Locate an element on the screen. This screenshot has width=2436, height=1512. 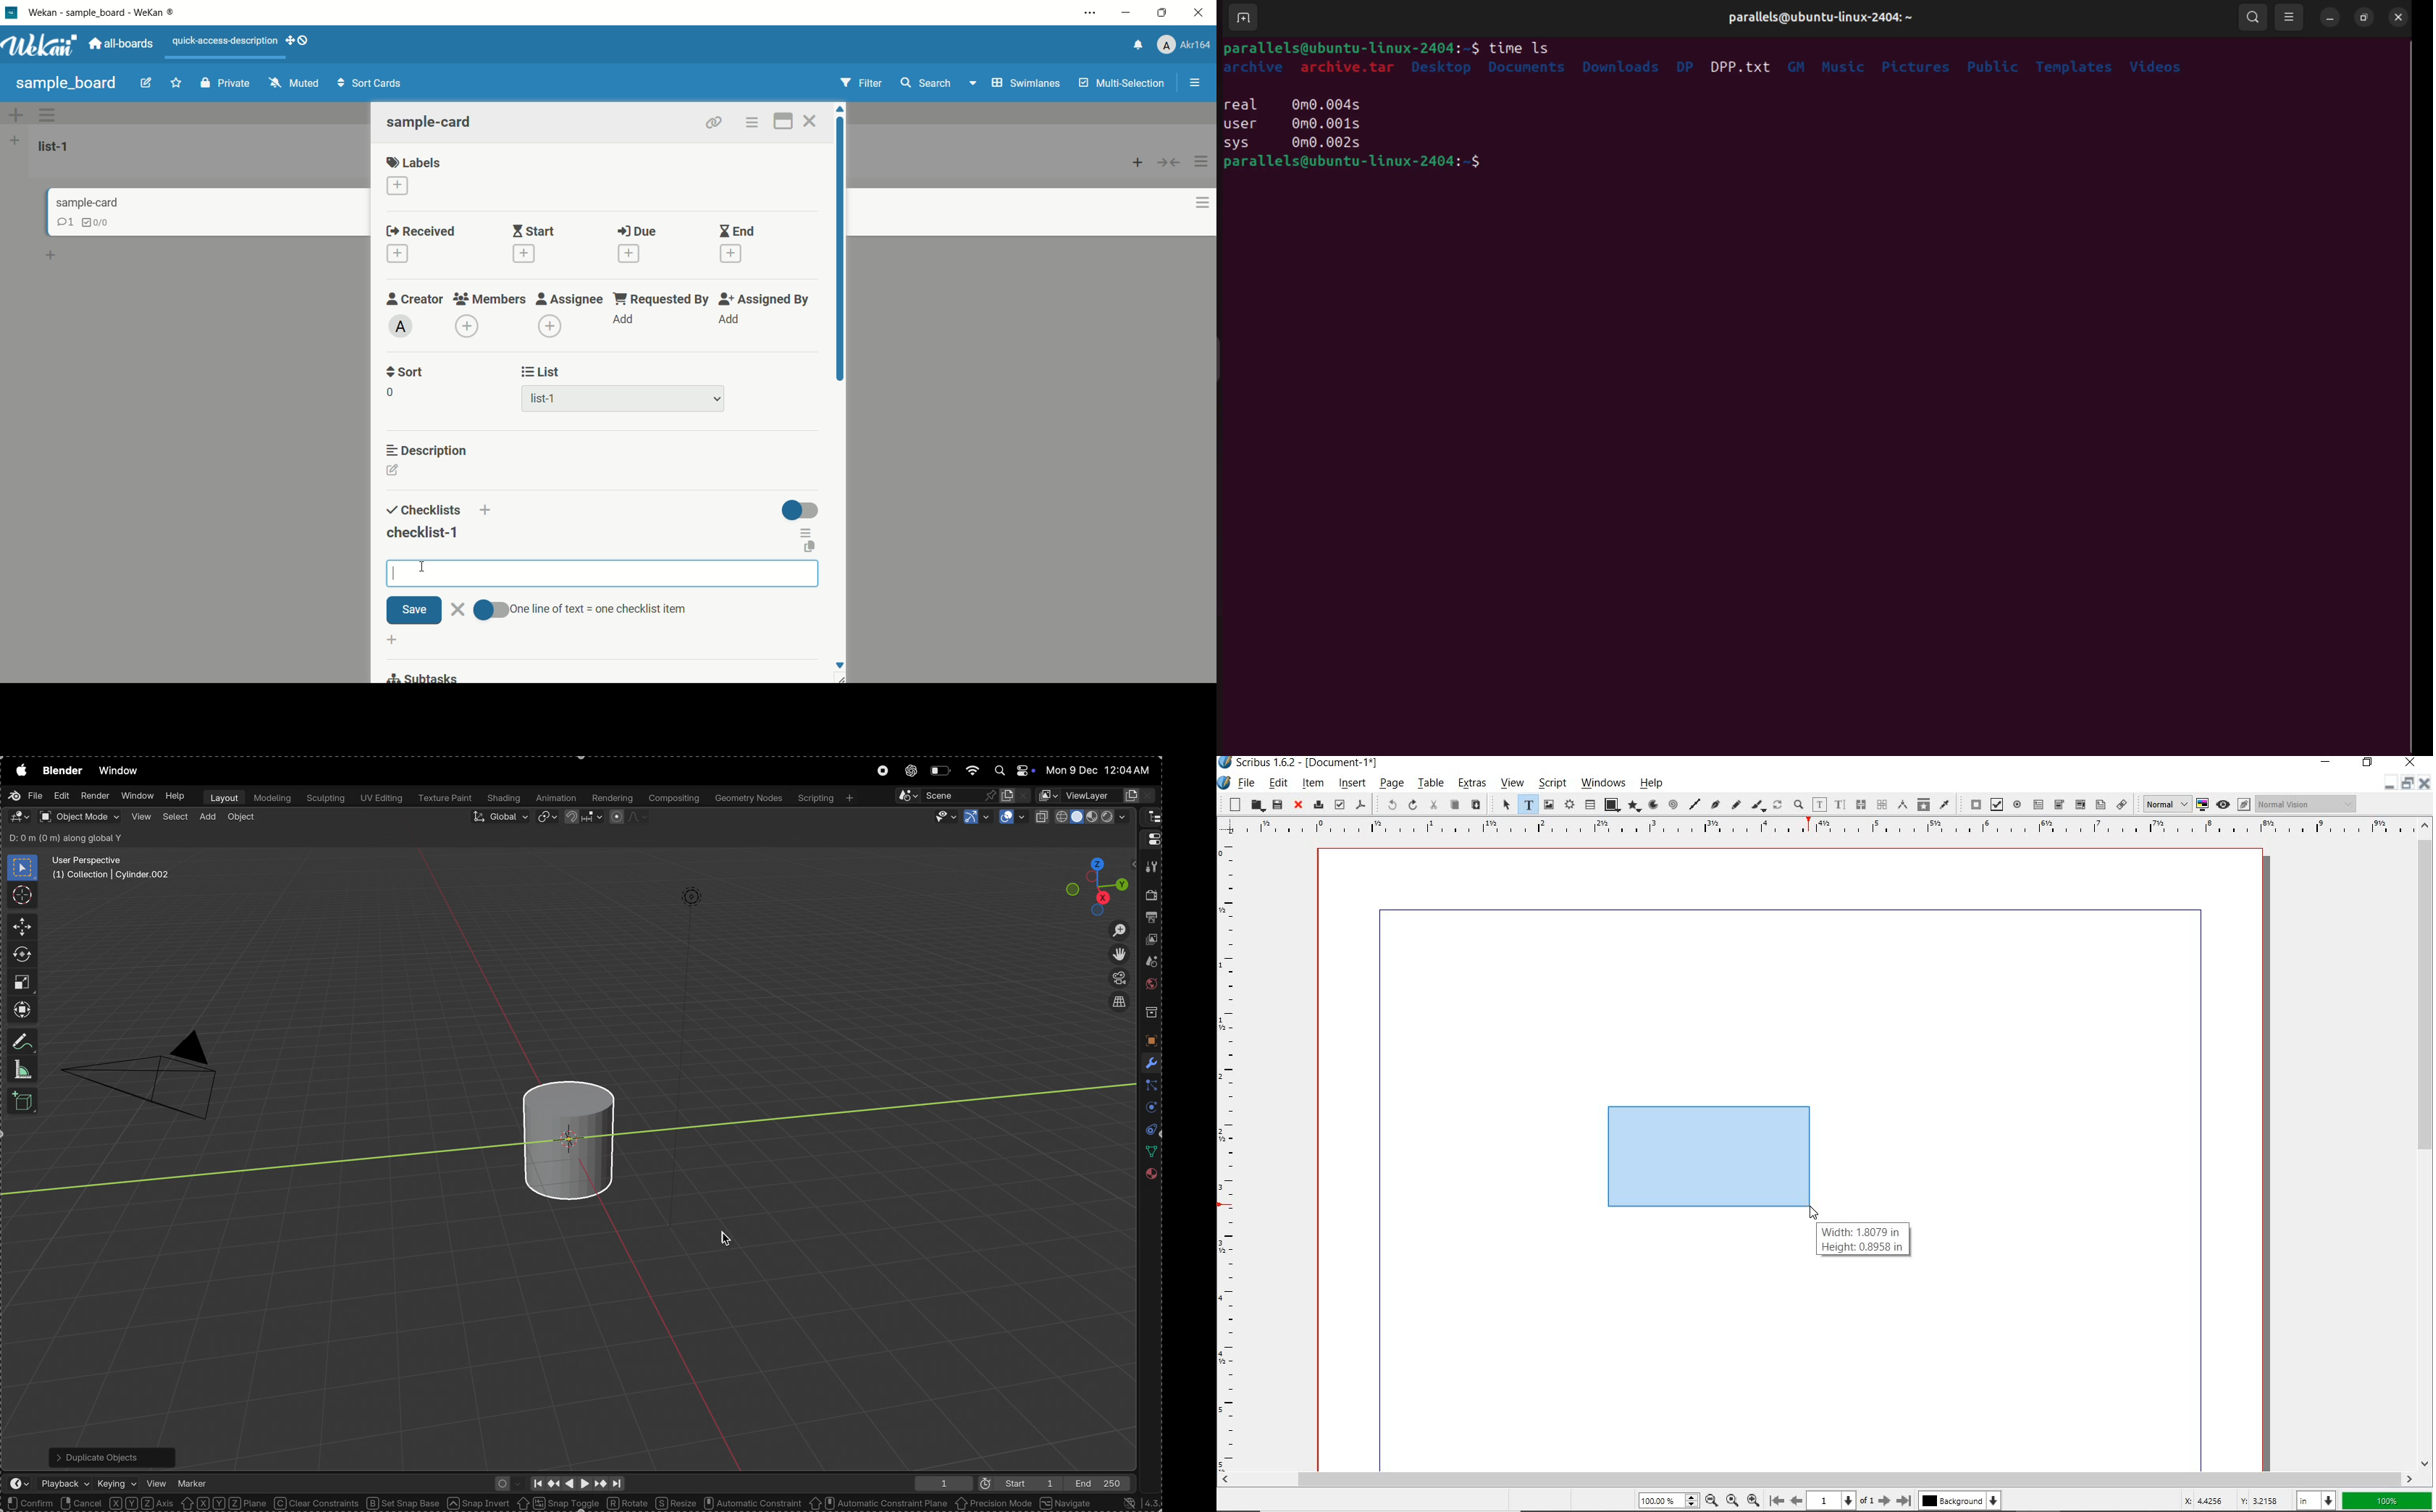
settings and more is located at coordinates (1090, 14).